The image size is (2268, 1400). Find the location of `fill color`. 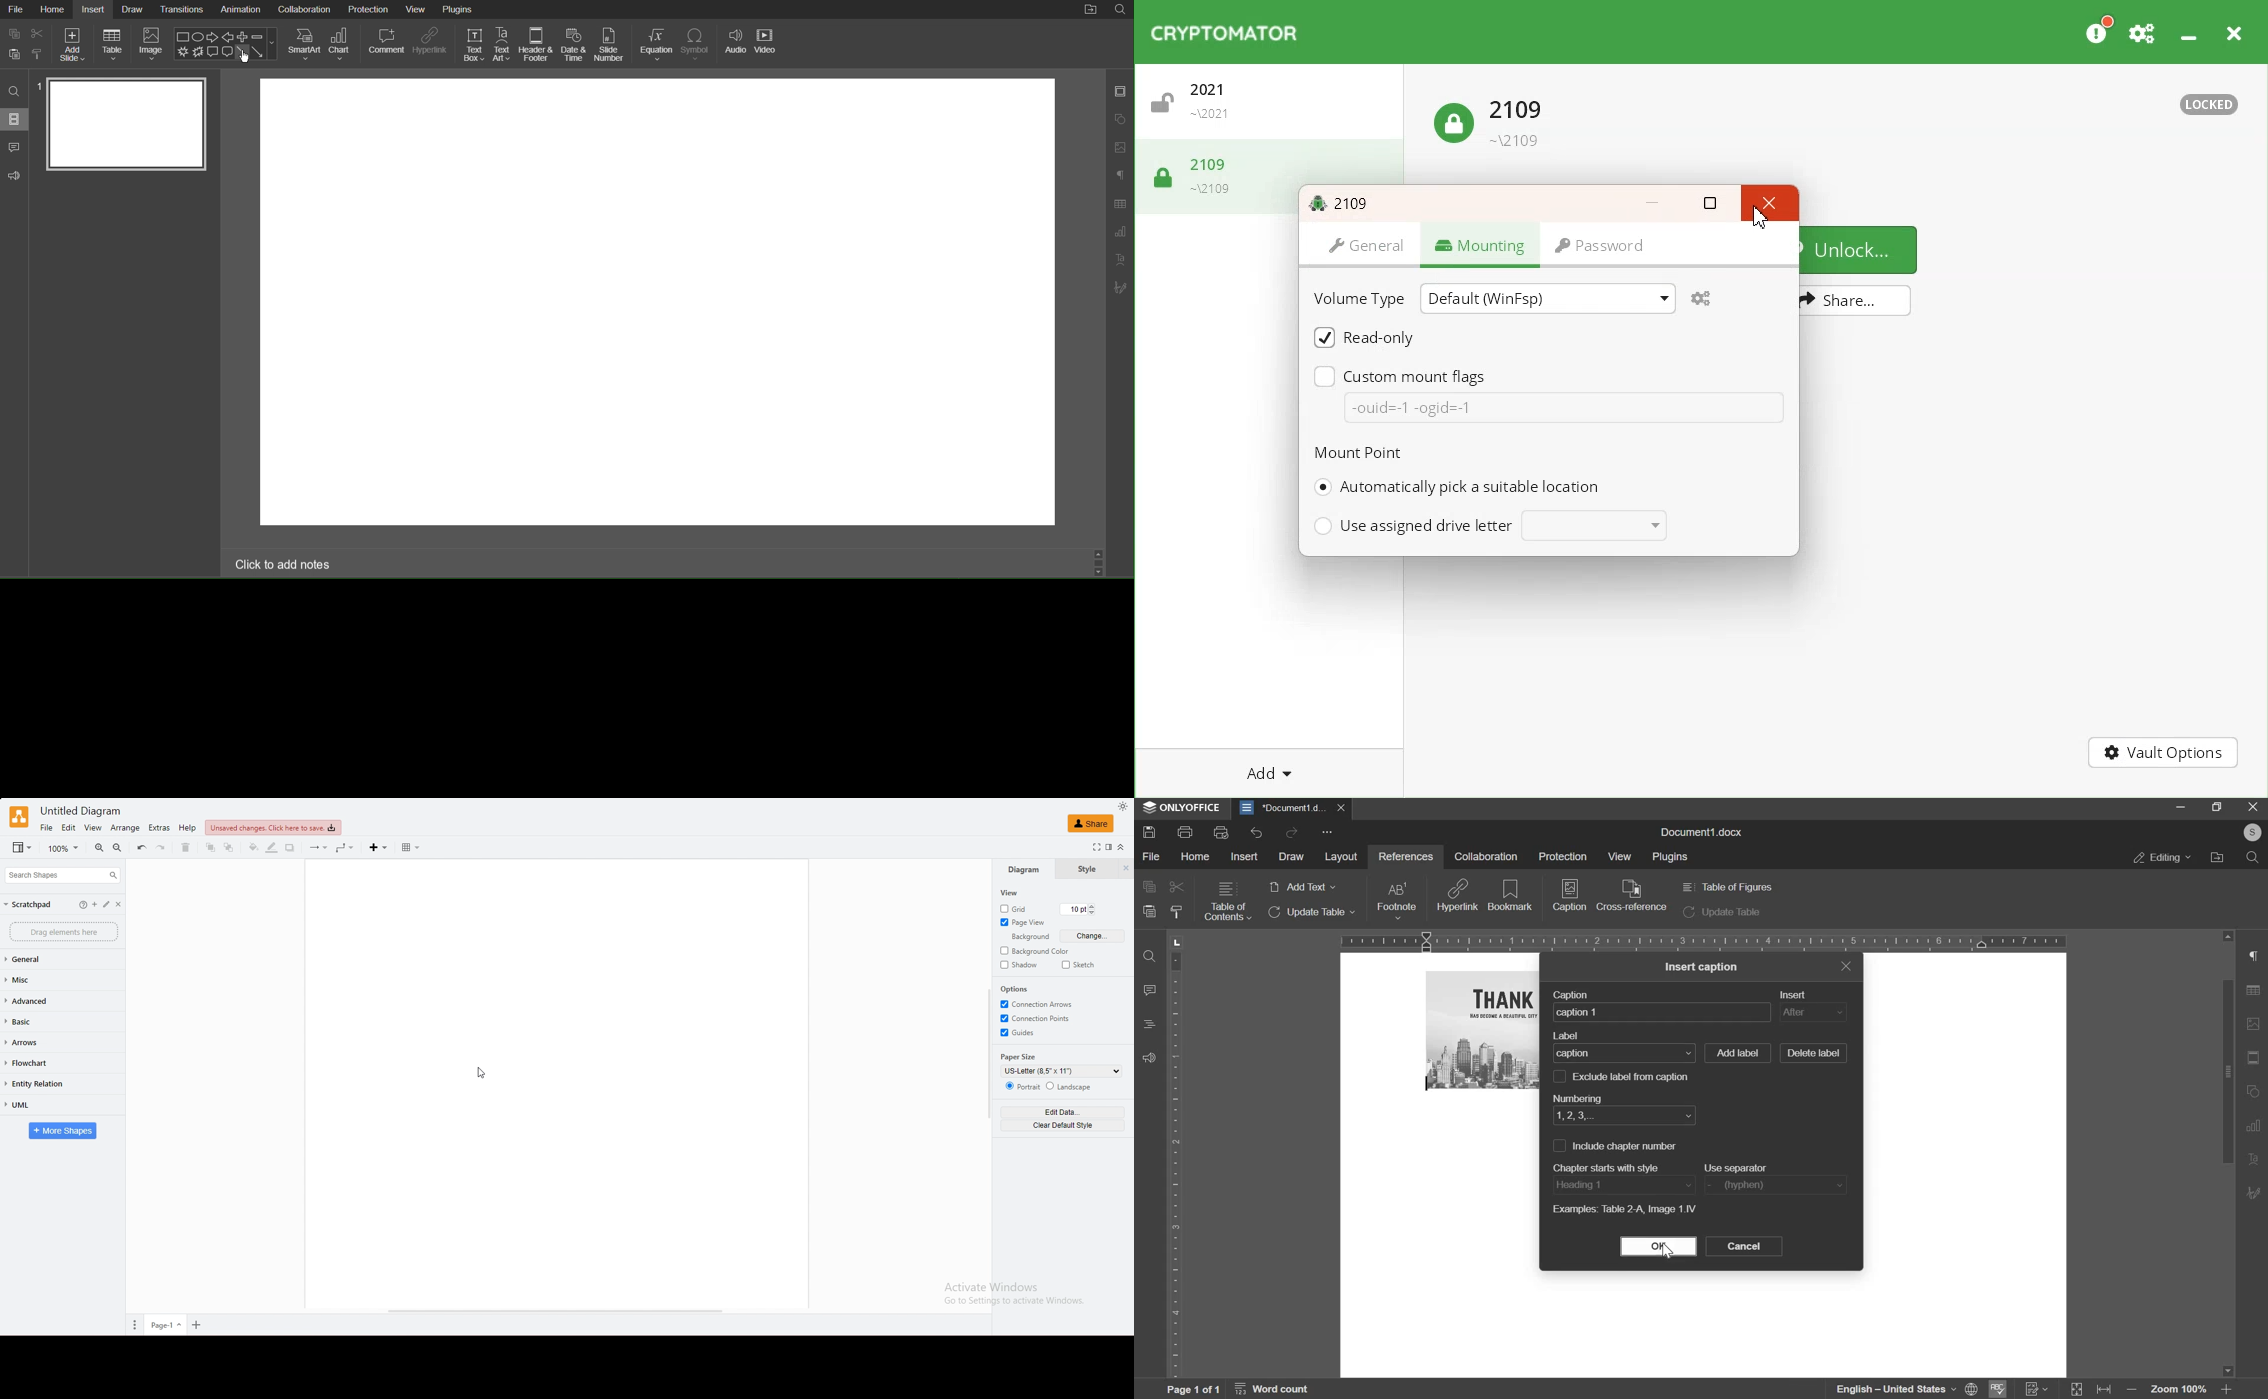

fill color is located at coordinates (251, 848).